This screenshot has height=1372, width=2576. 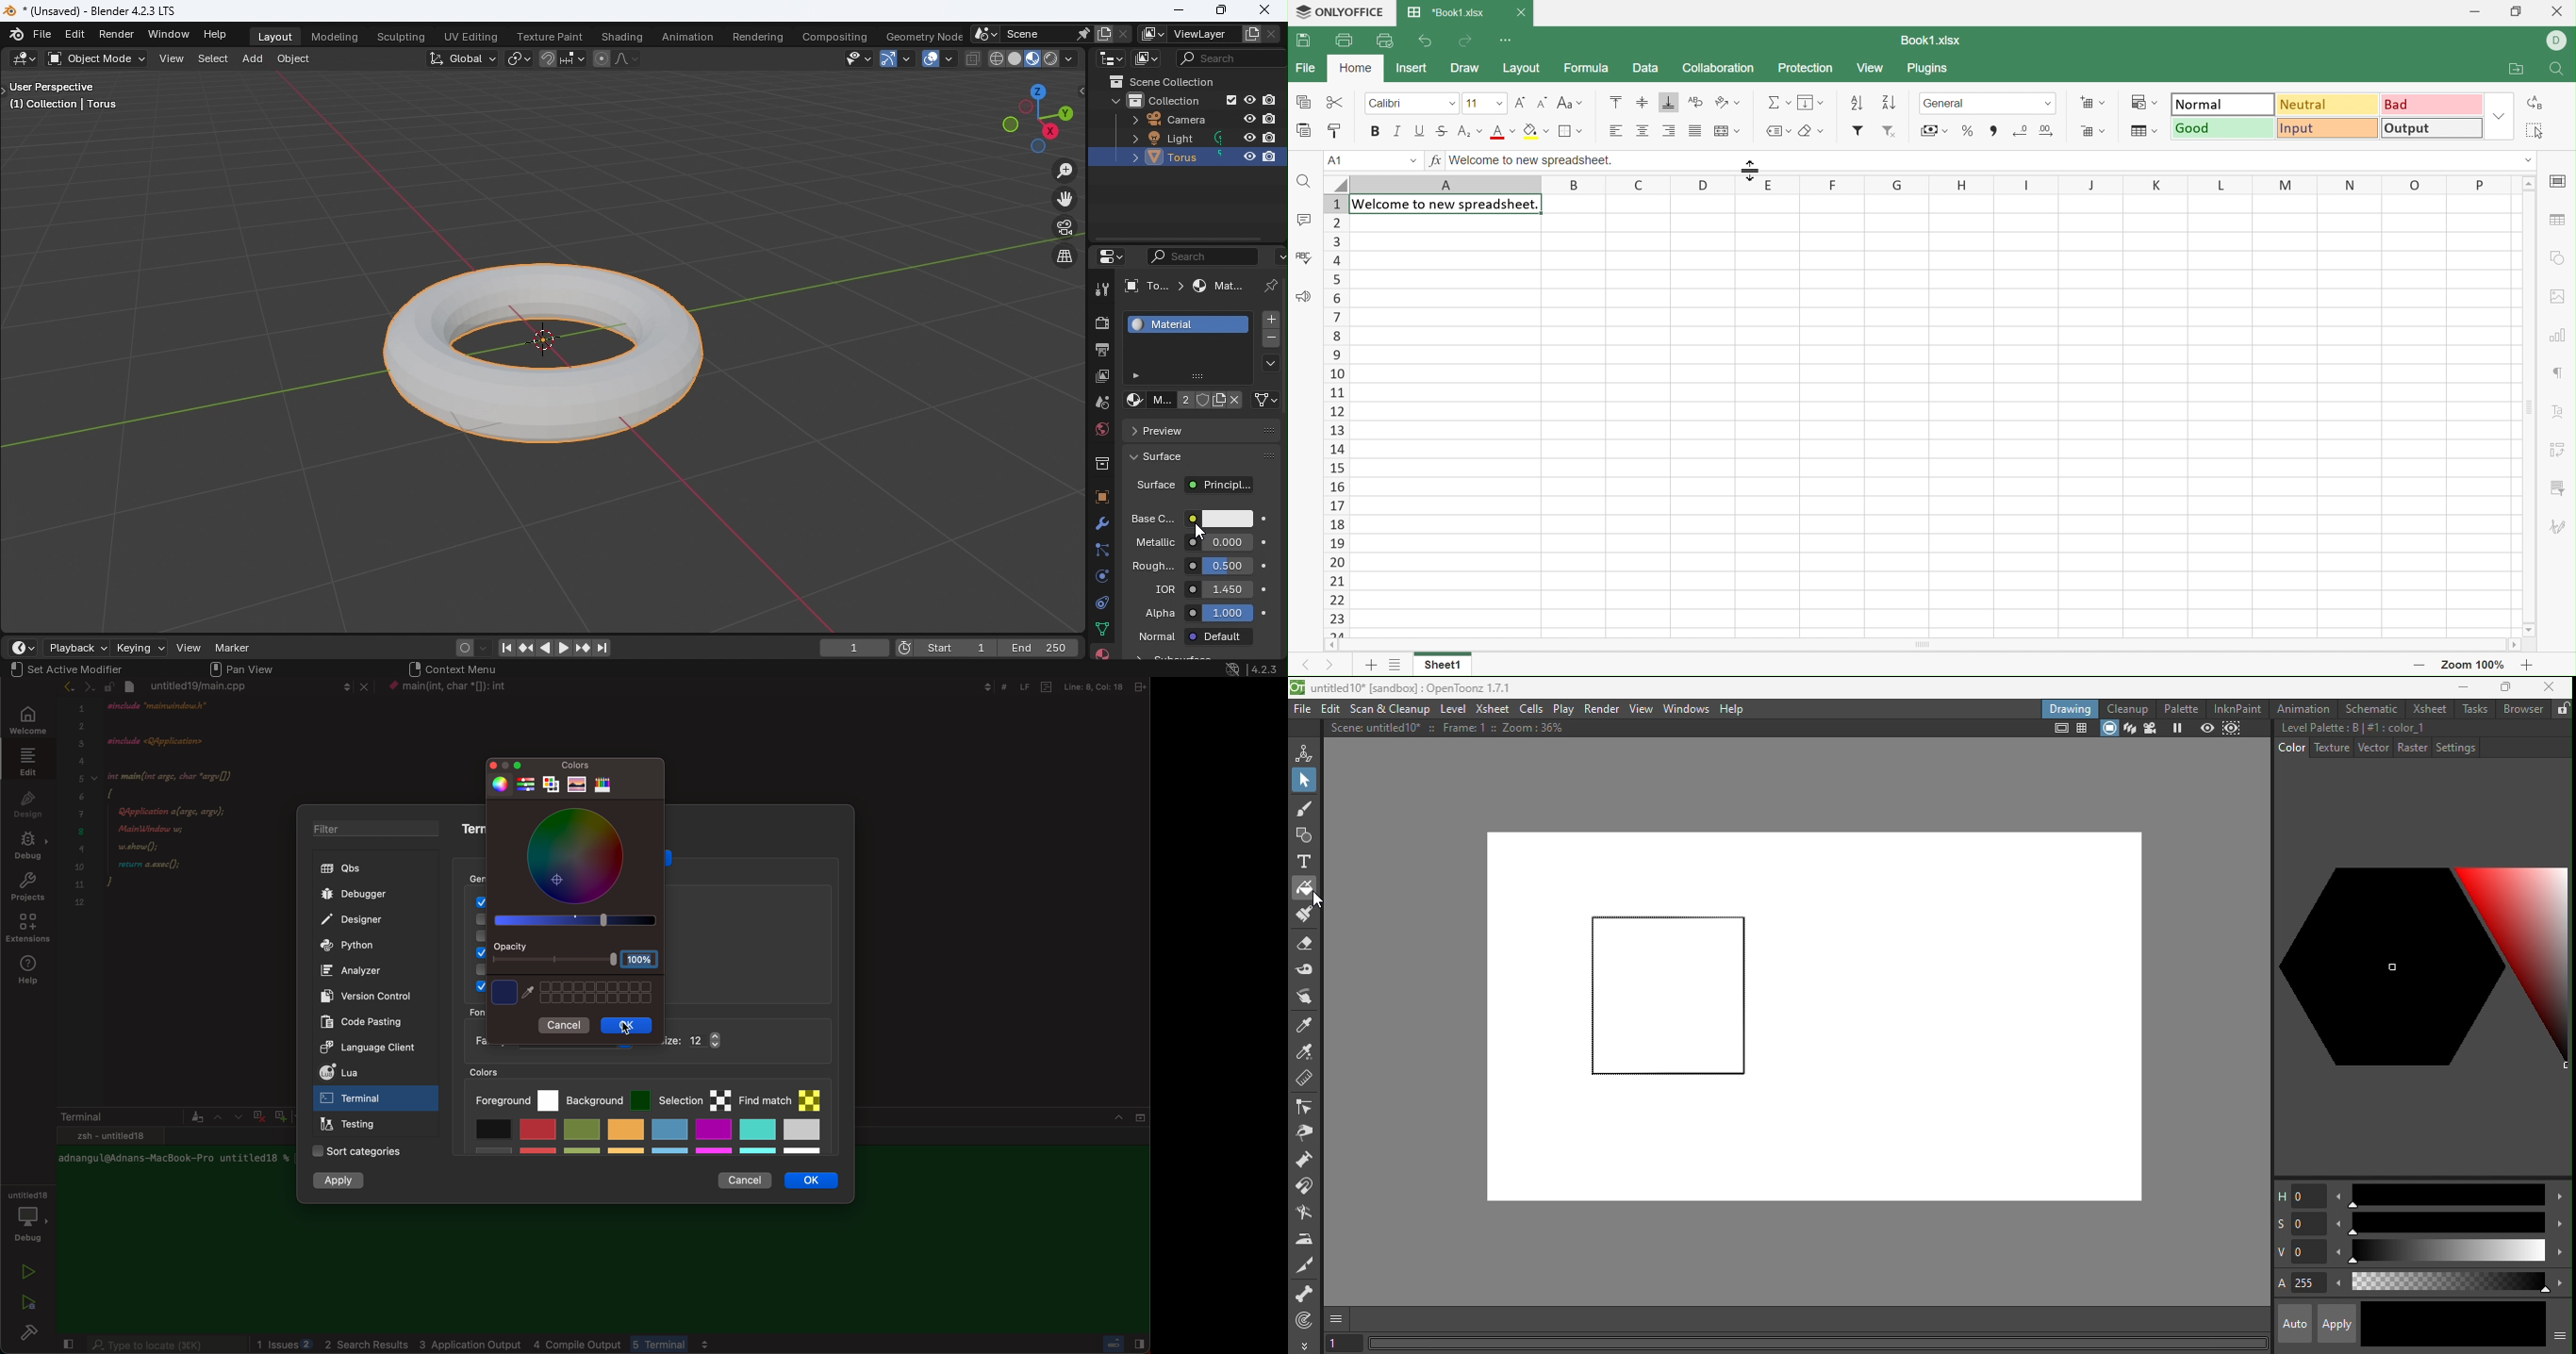 I want to click on Pivot Table, so click(x=2556, y=452).